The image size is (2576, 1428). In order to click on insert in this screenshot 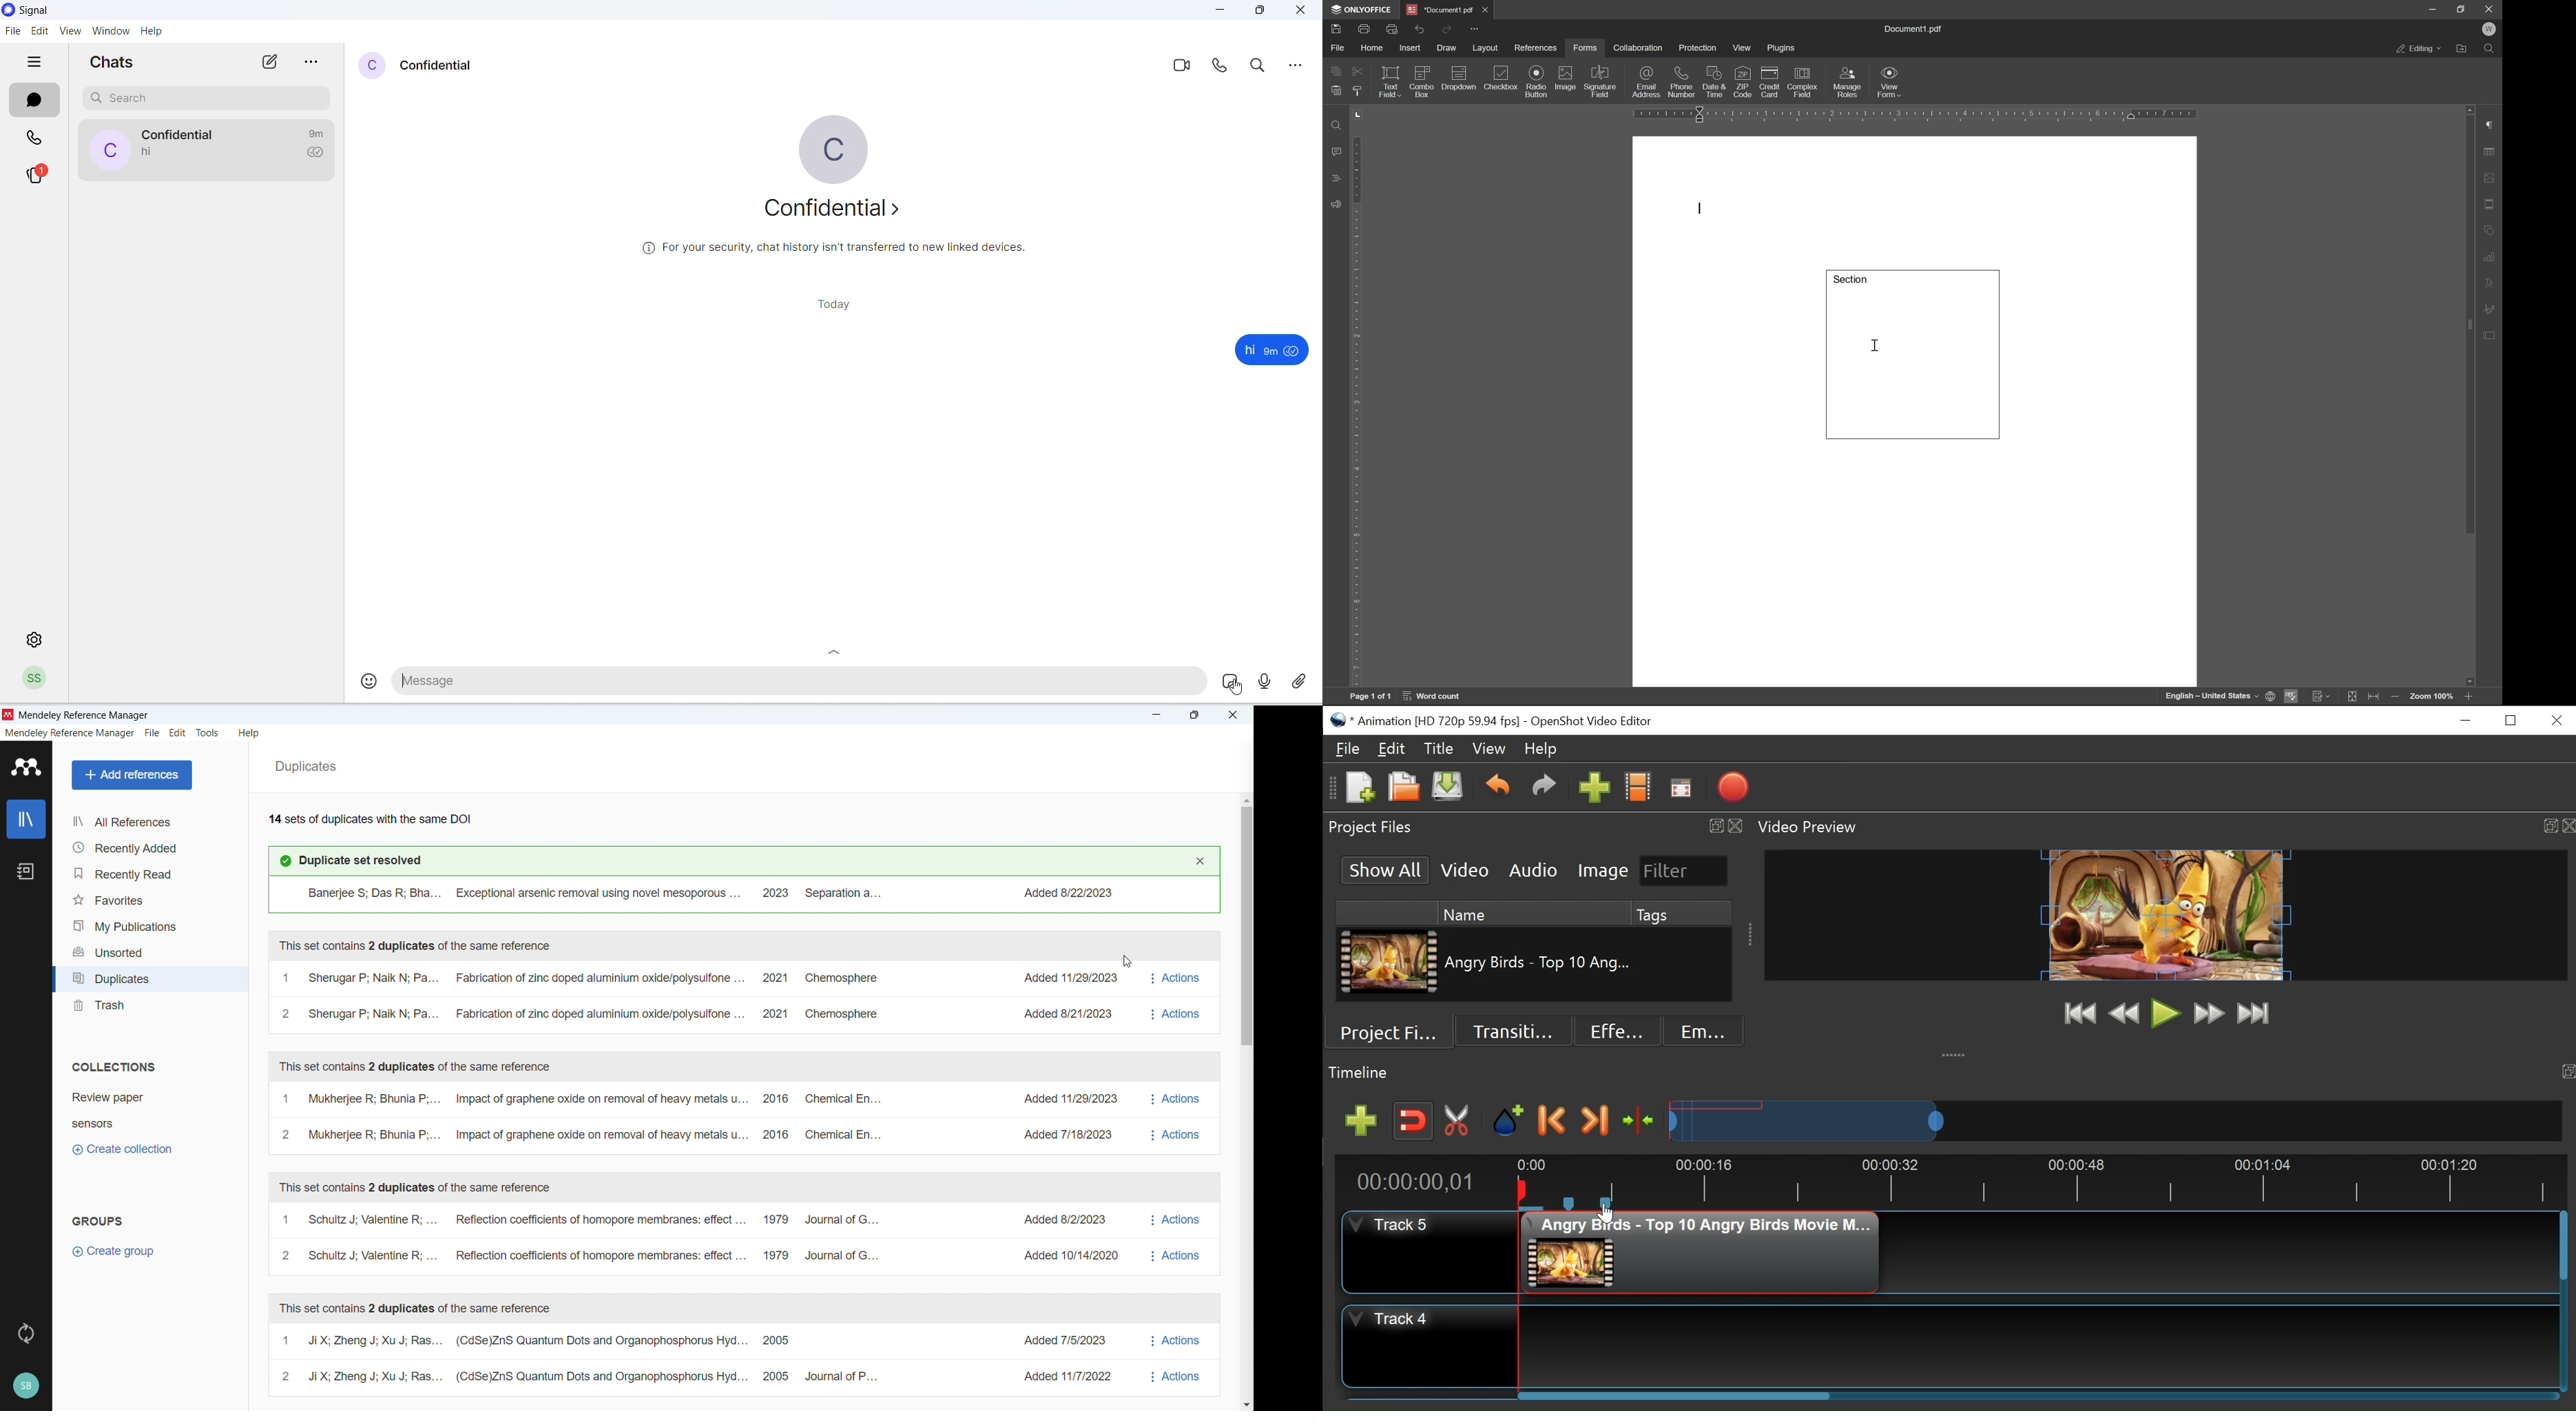, I will do `click(1411, 47)`.